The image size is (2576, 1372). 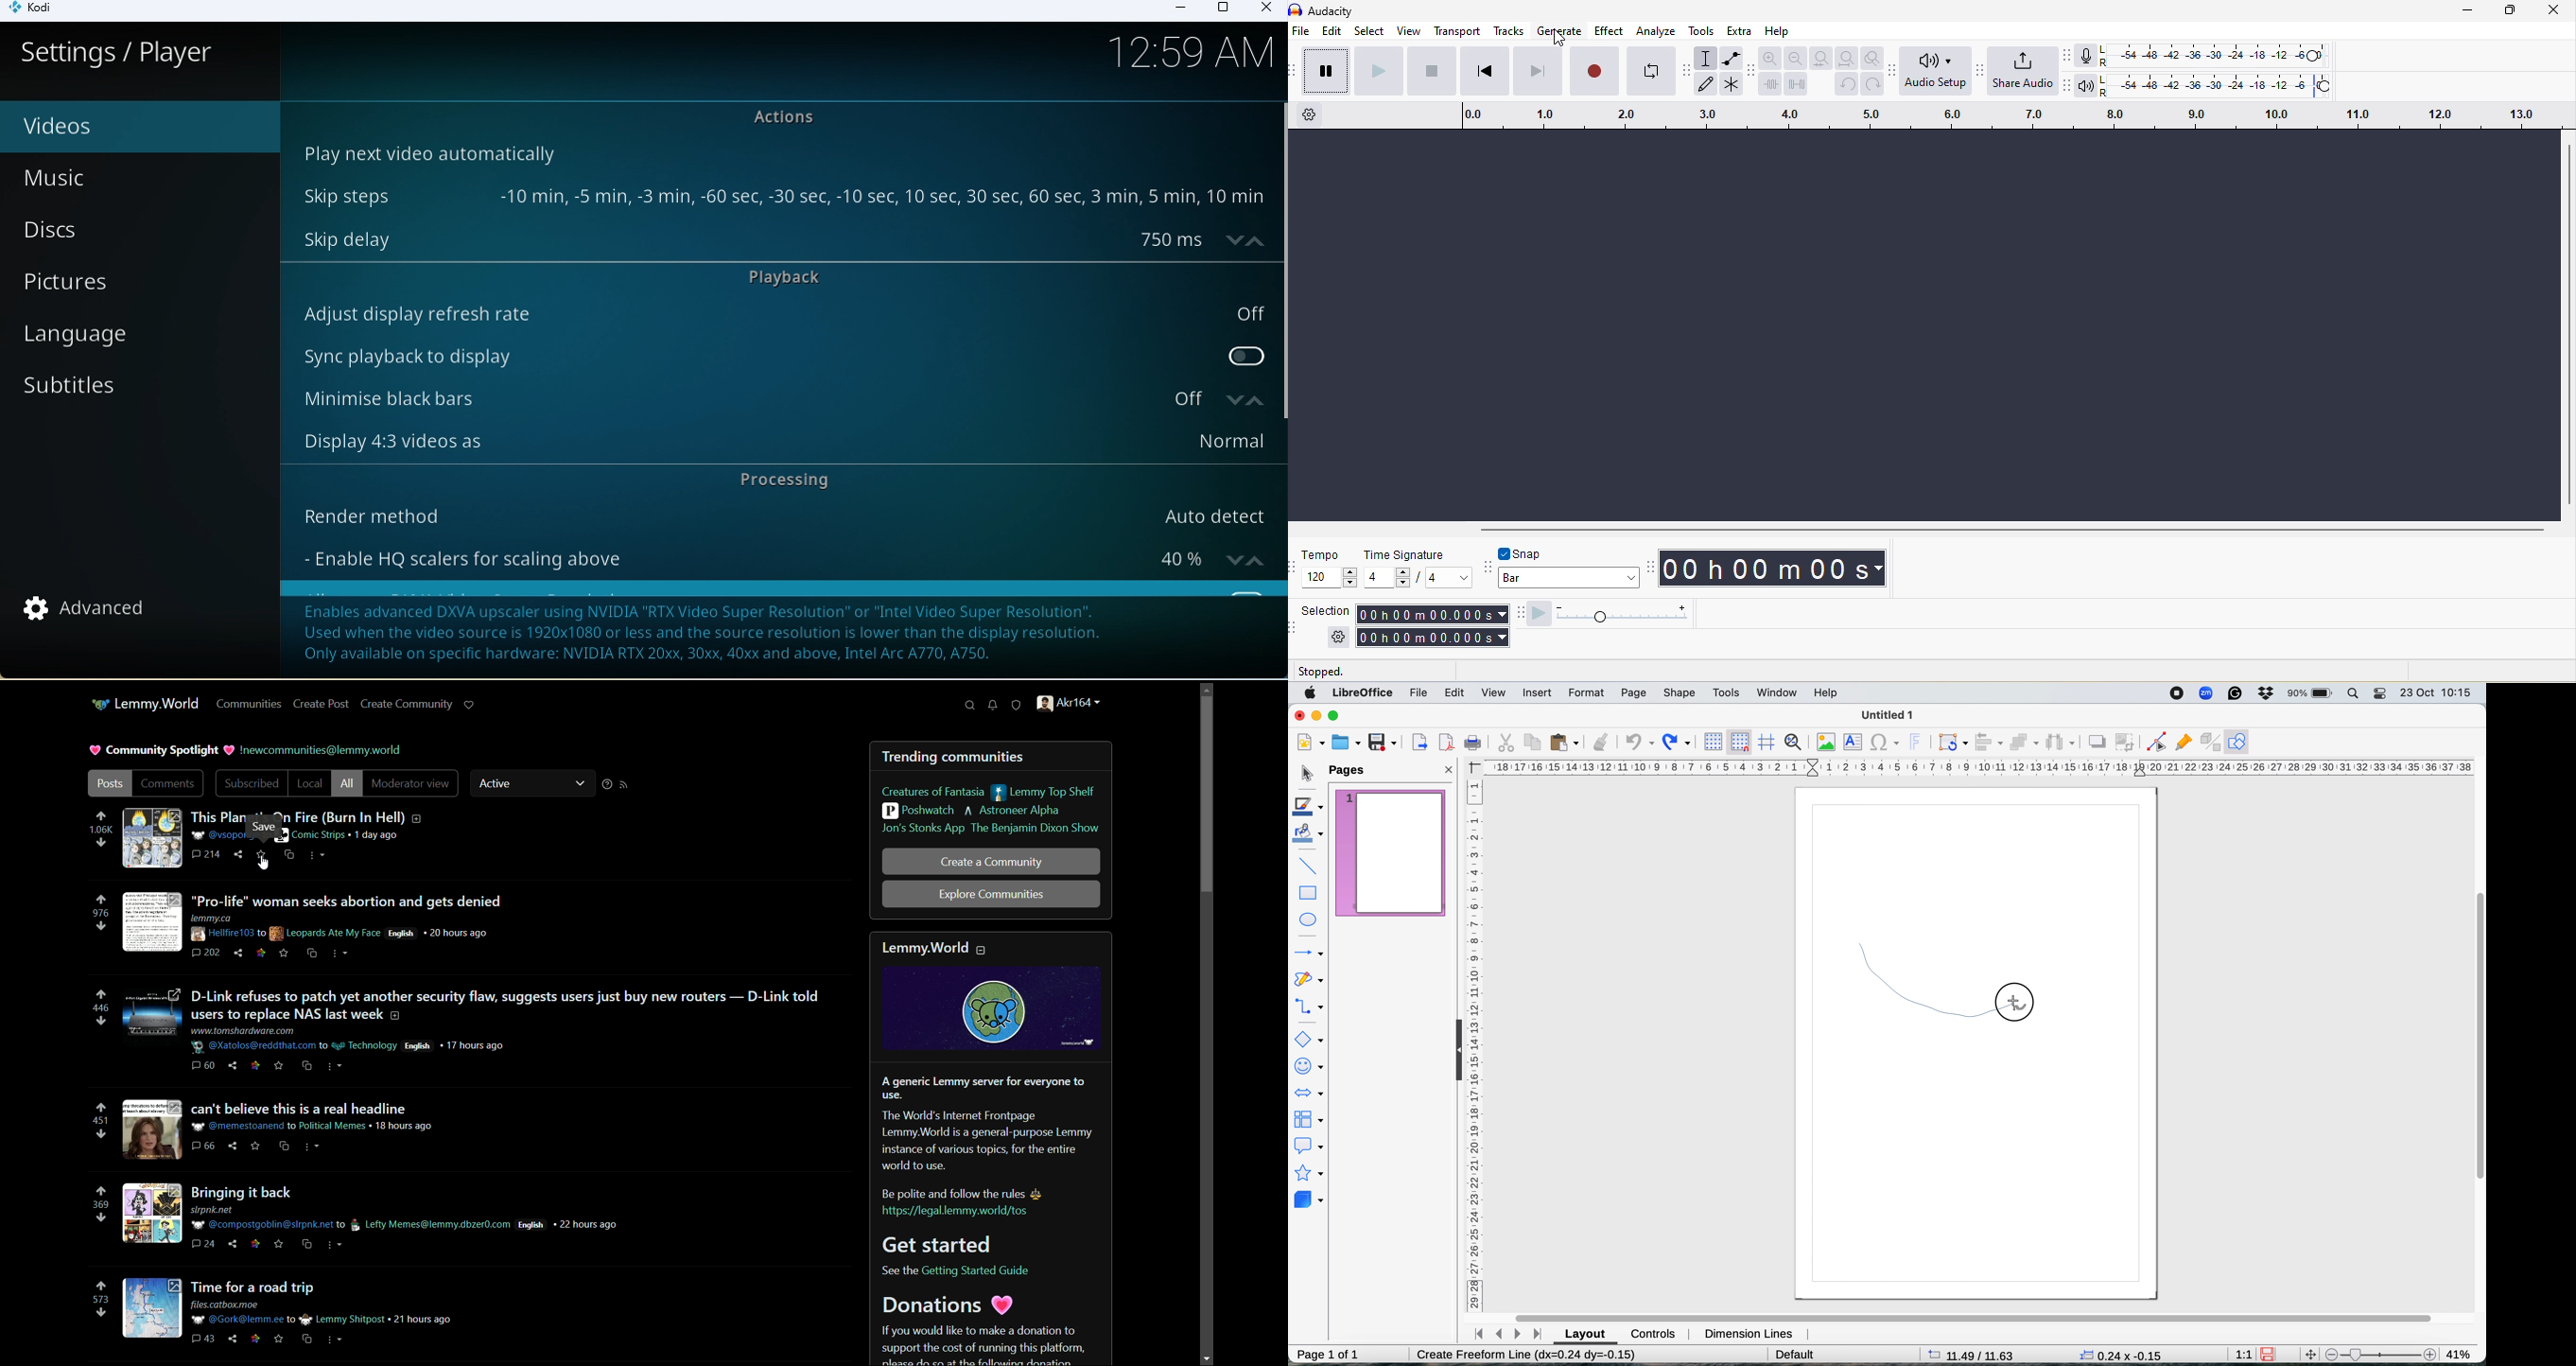 I want to click on arrange, so click(x=2024, y=743).